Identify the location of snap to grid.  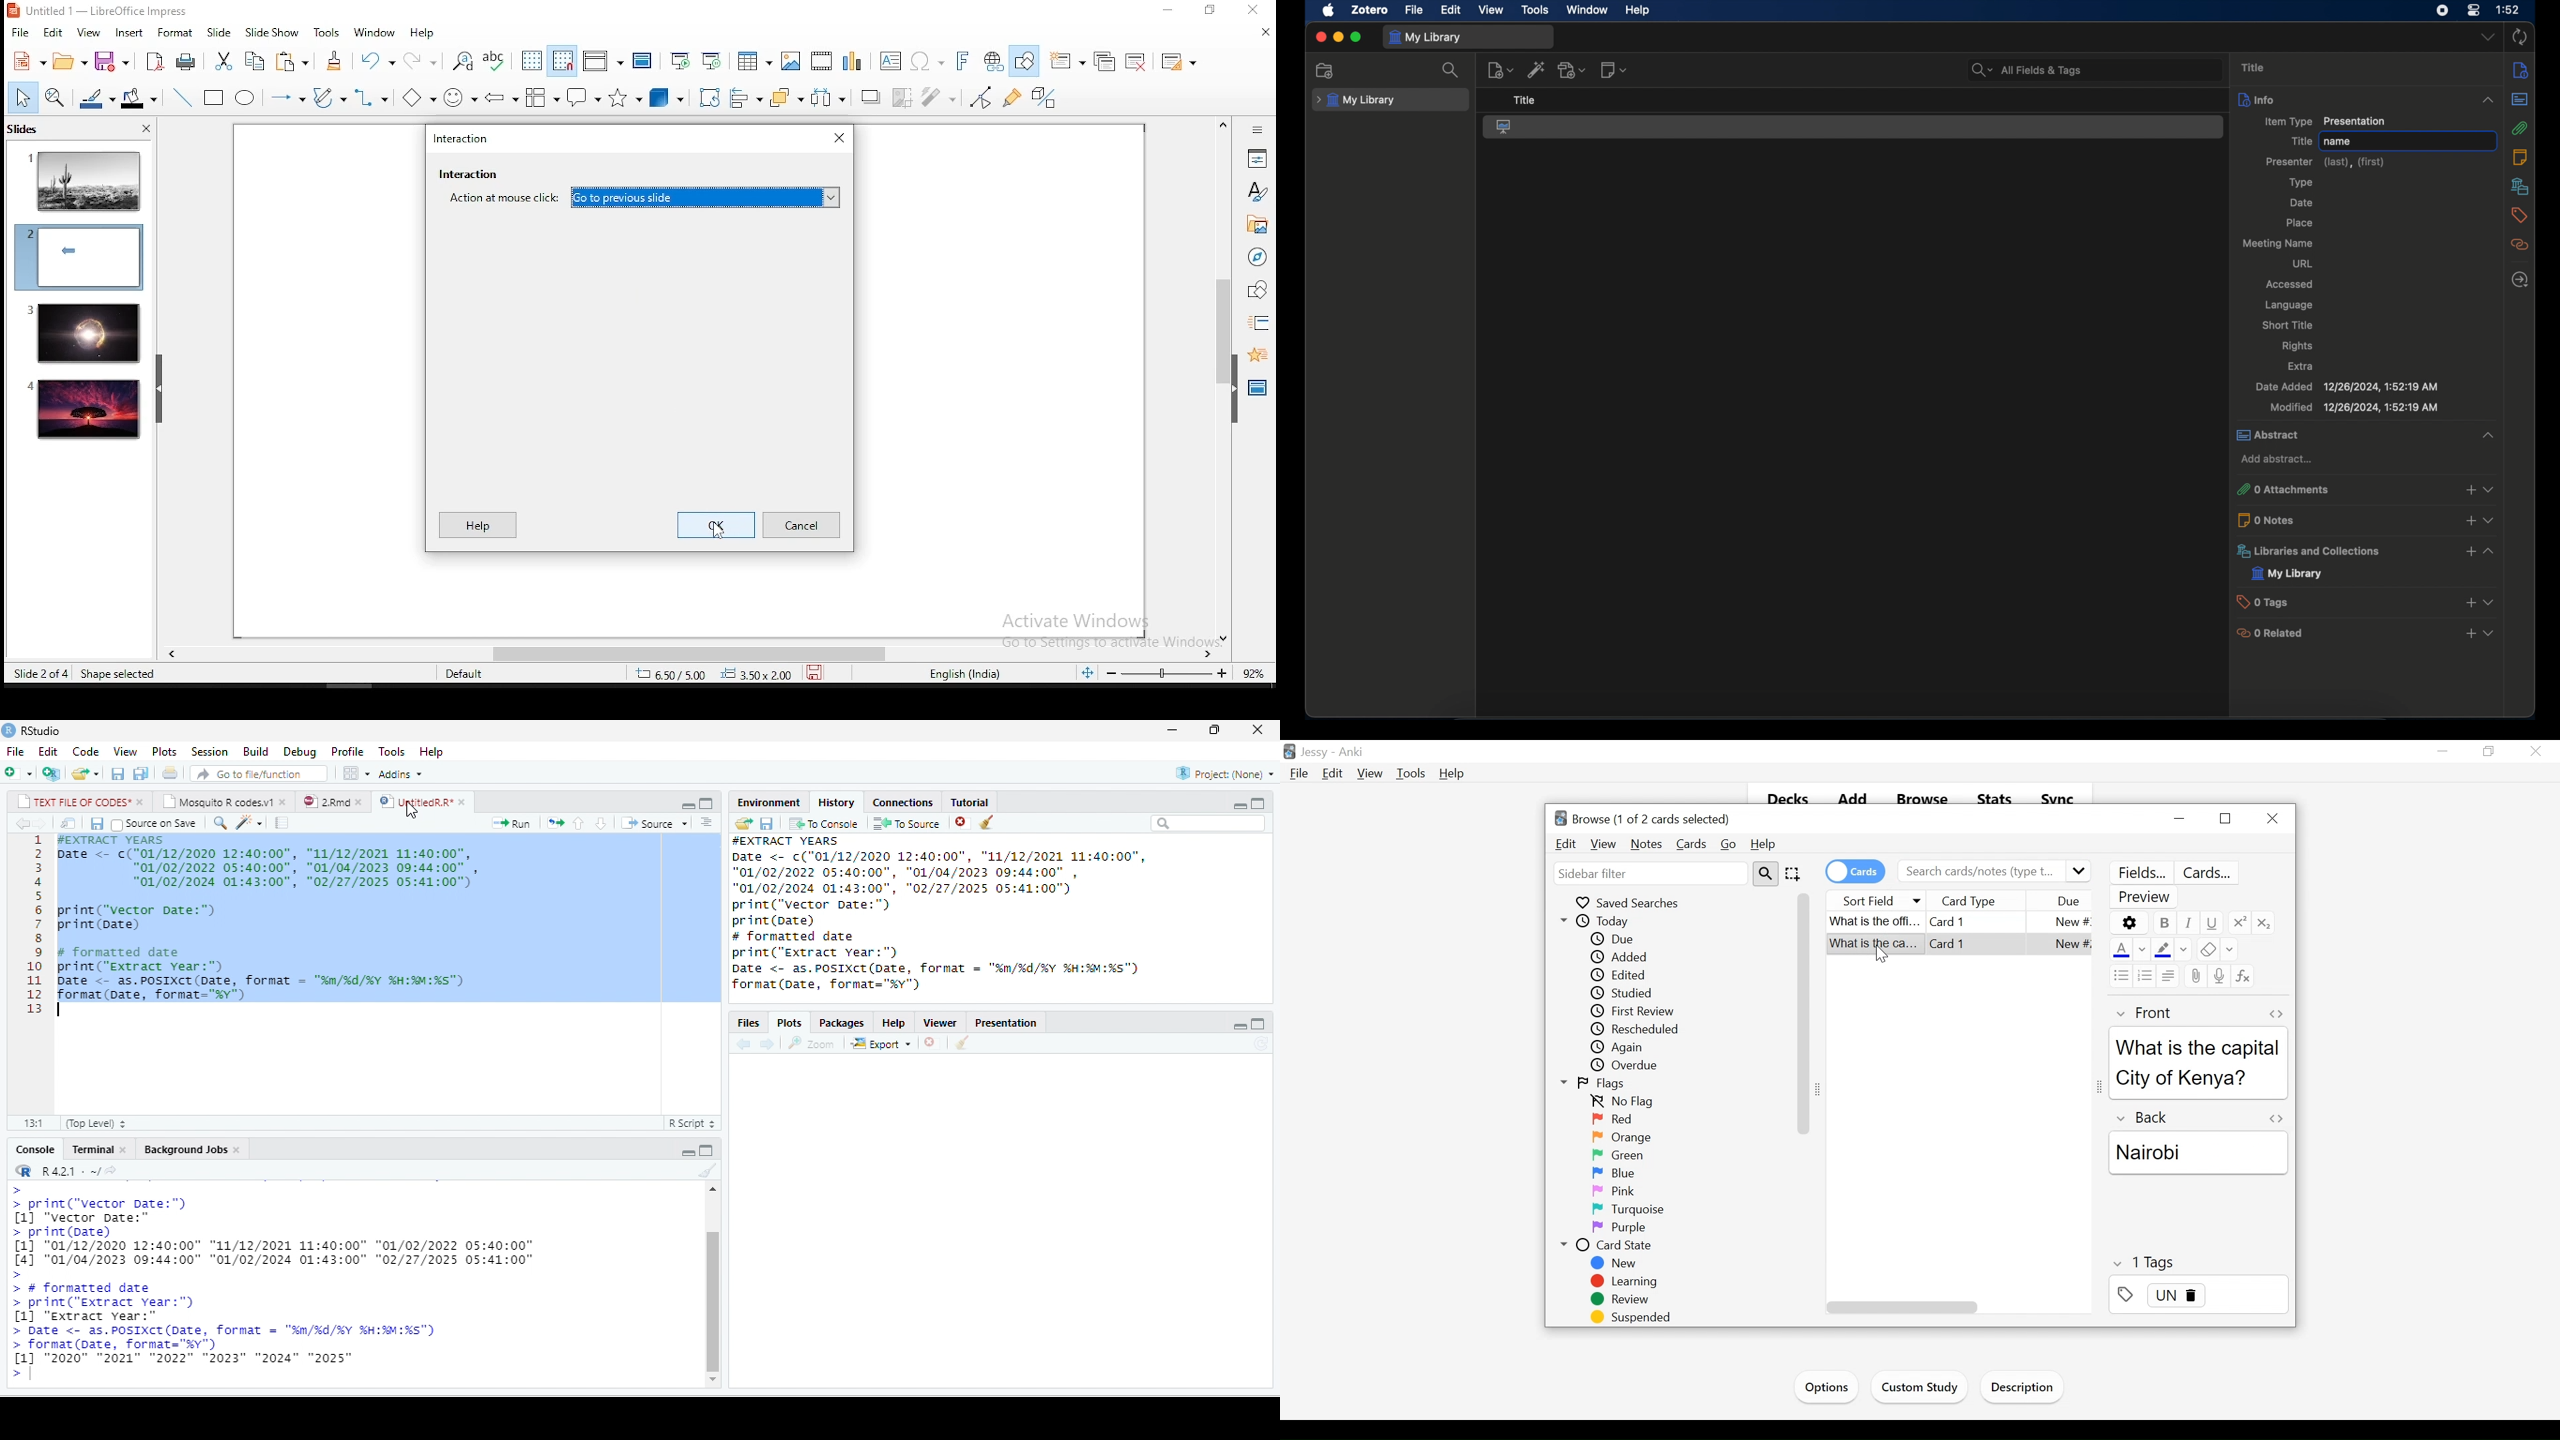
(564, 62).